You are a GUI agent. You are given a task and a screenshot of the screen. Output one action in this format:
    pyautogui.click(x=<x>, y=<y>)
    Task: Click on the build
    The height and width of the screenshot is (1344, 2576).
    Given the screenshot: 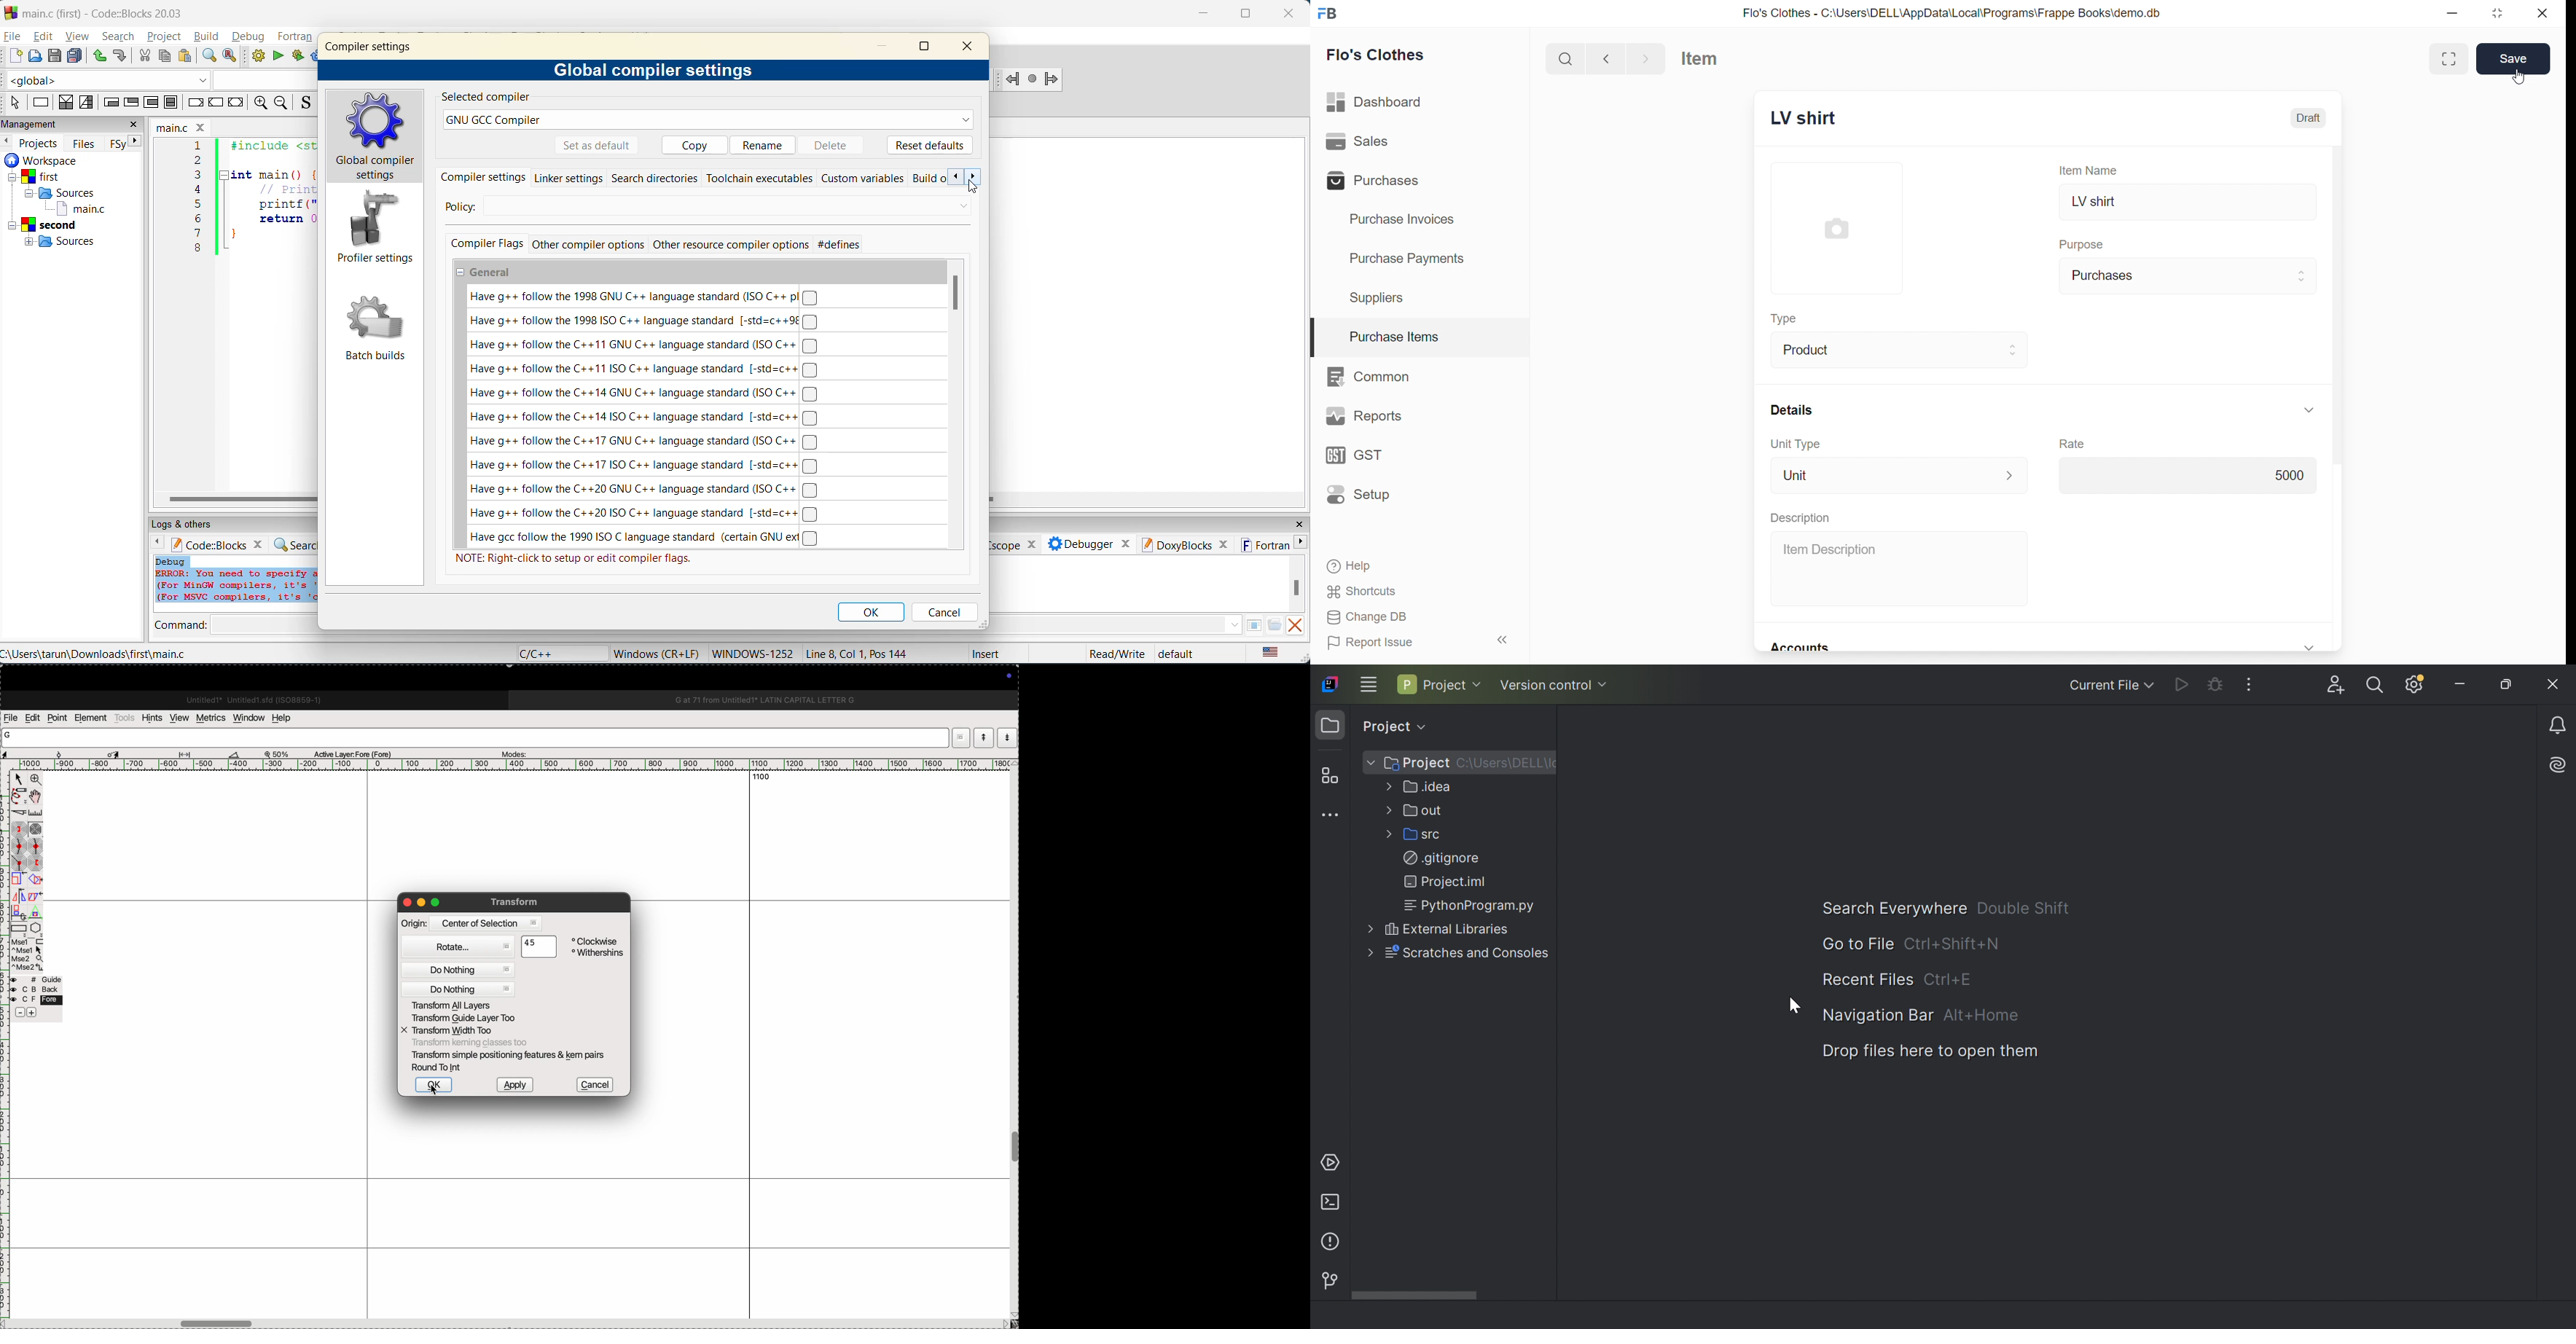 What is the action you would take?
    pyautogui.click(x=259, y=57)
    